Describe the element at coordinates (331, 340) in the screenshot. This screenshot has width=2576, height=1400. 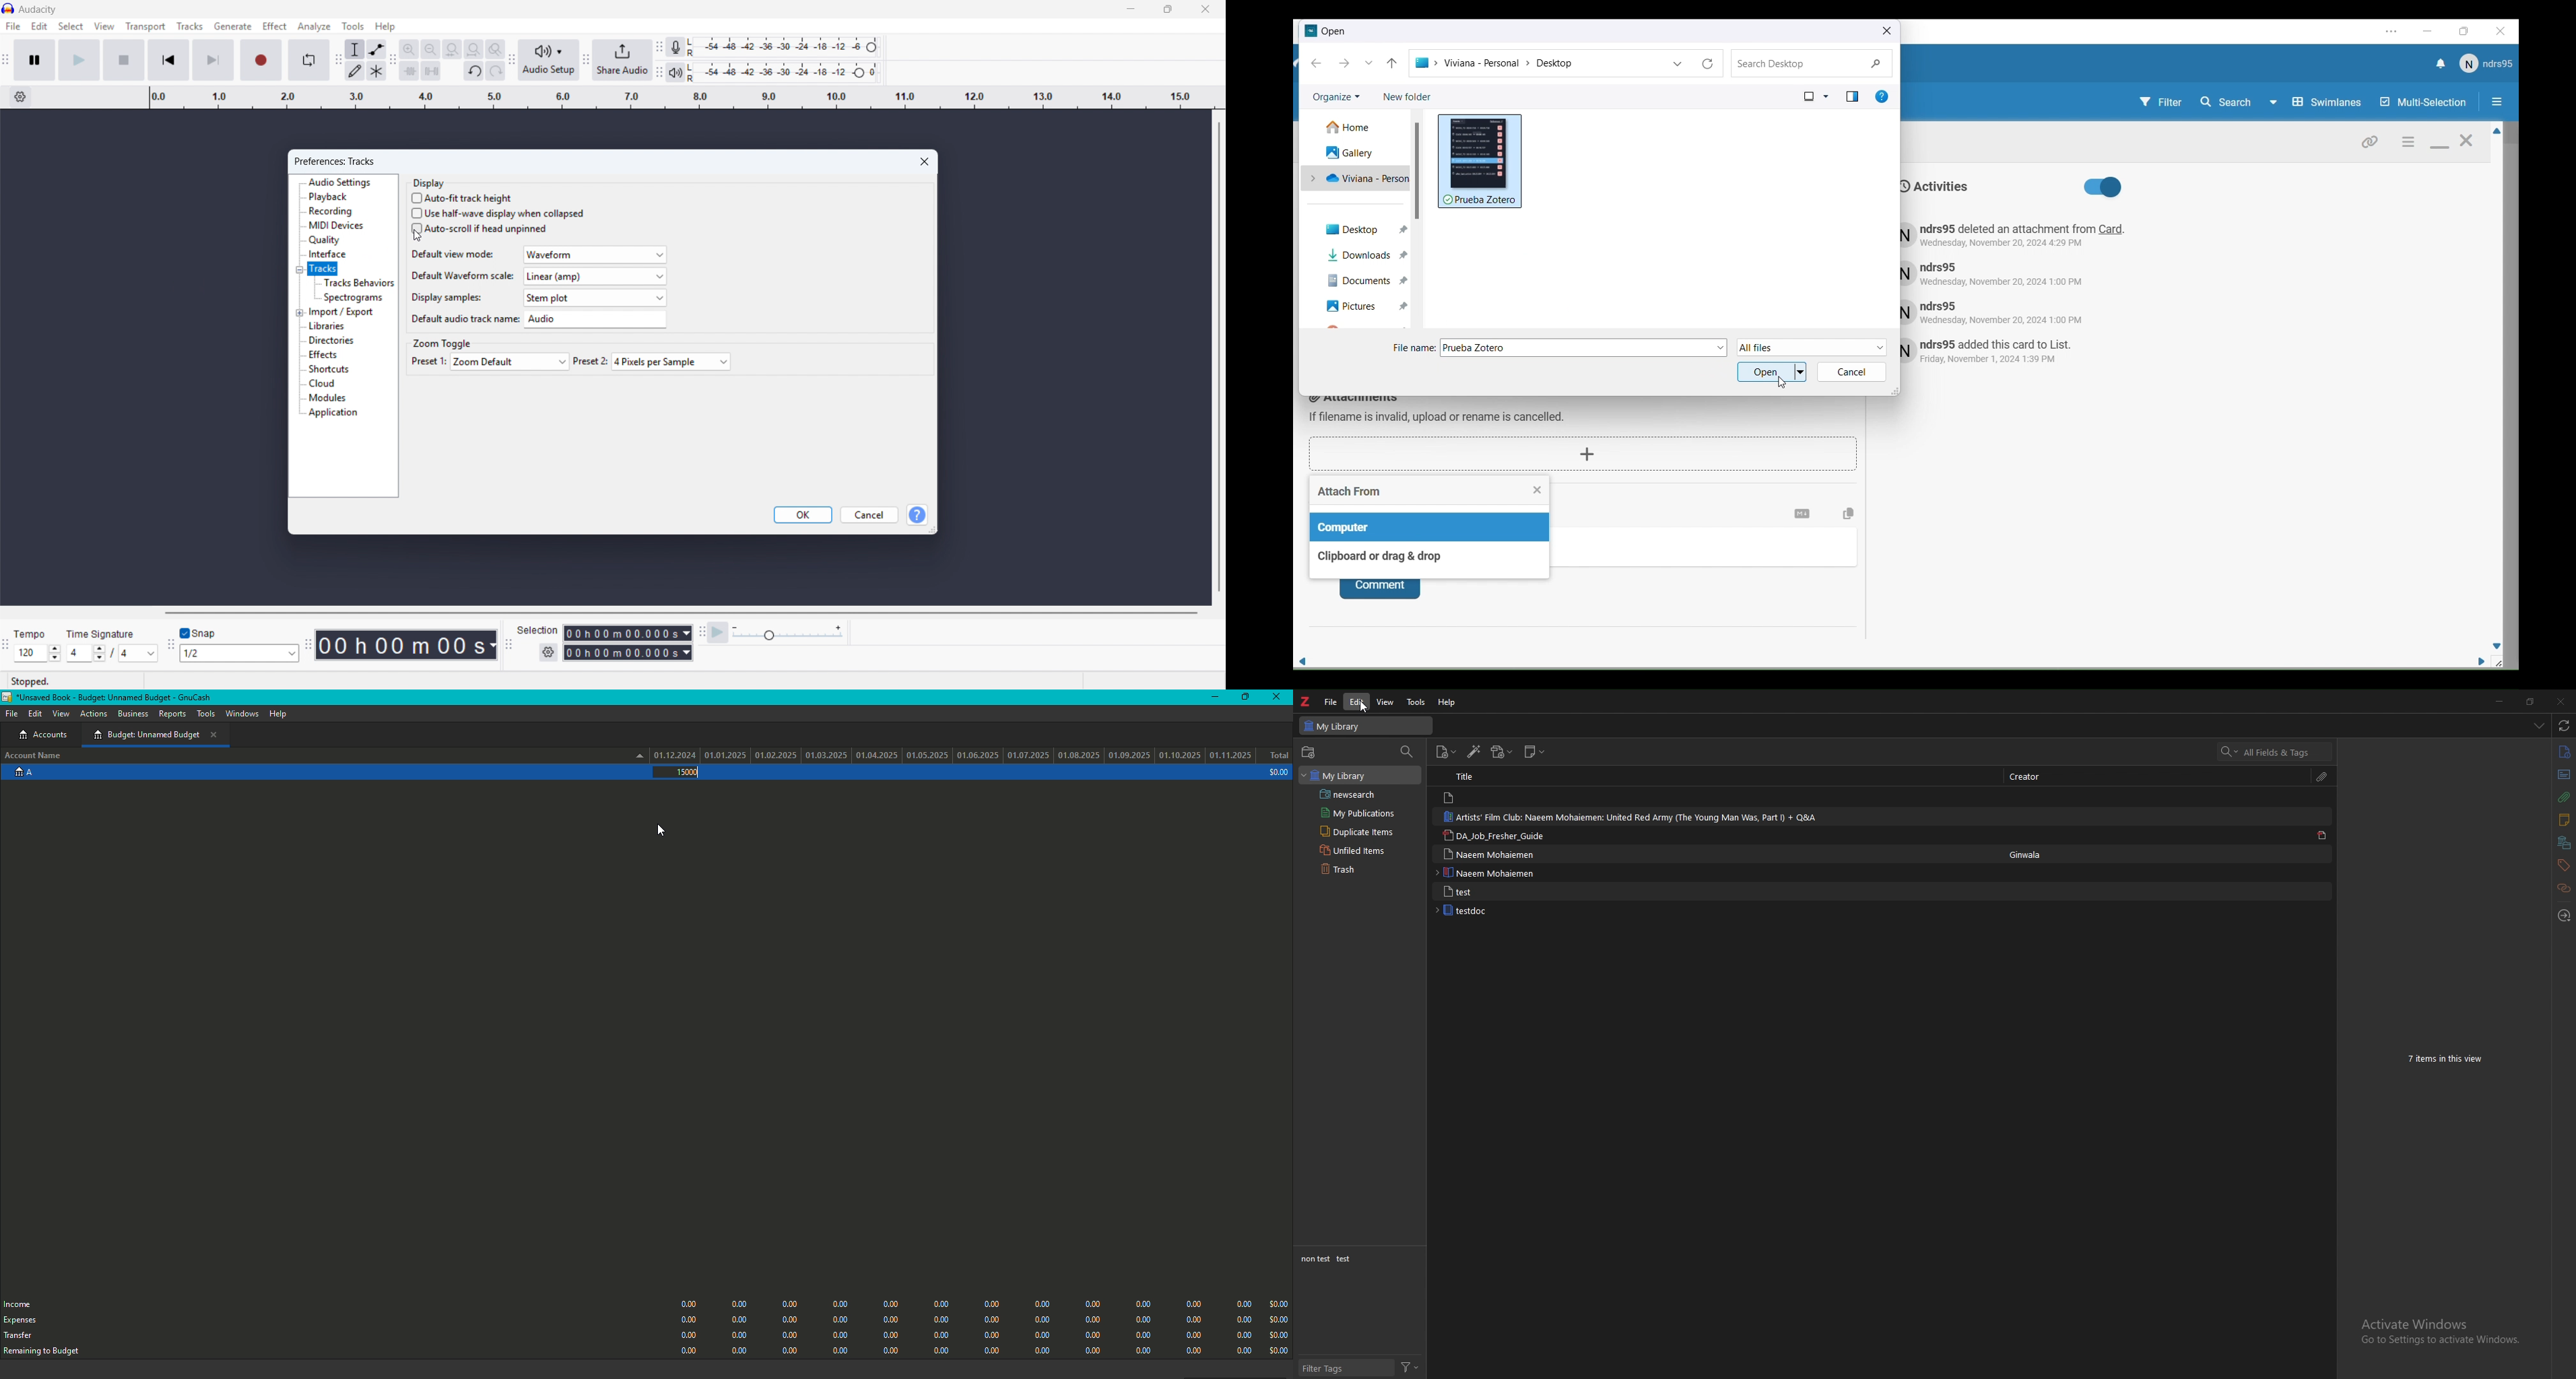
I see `directories` at that location.